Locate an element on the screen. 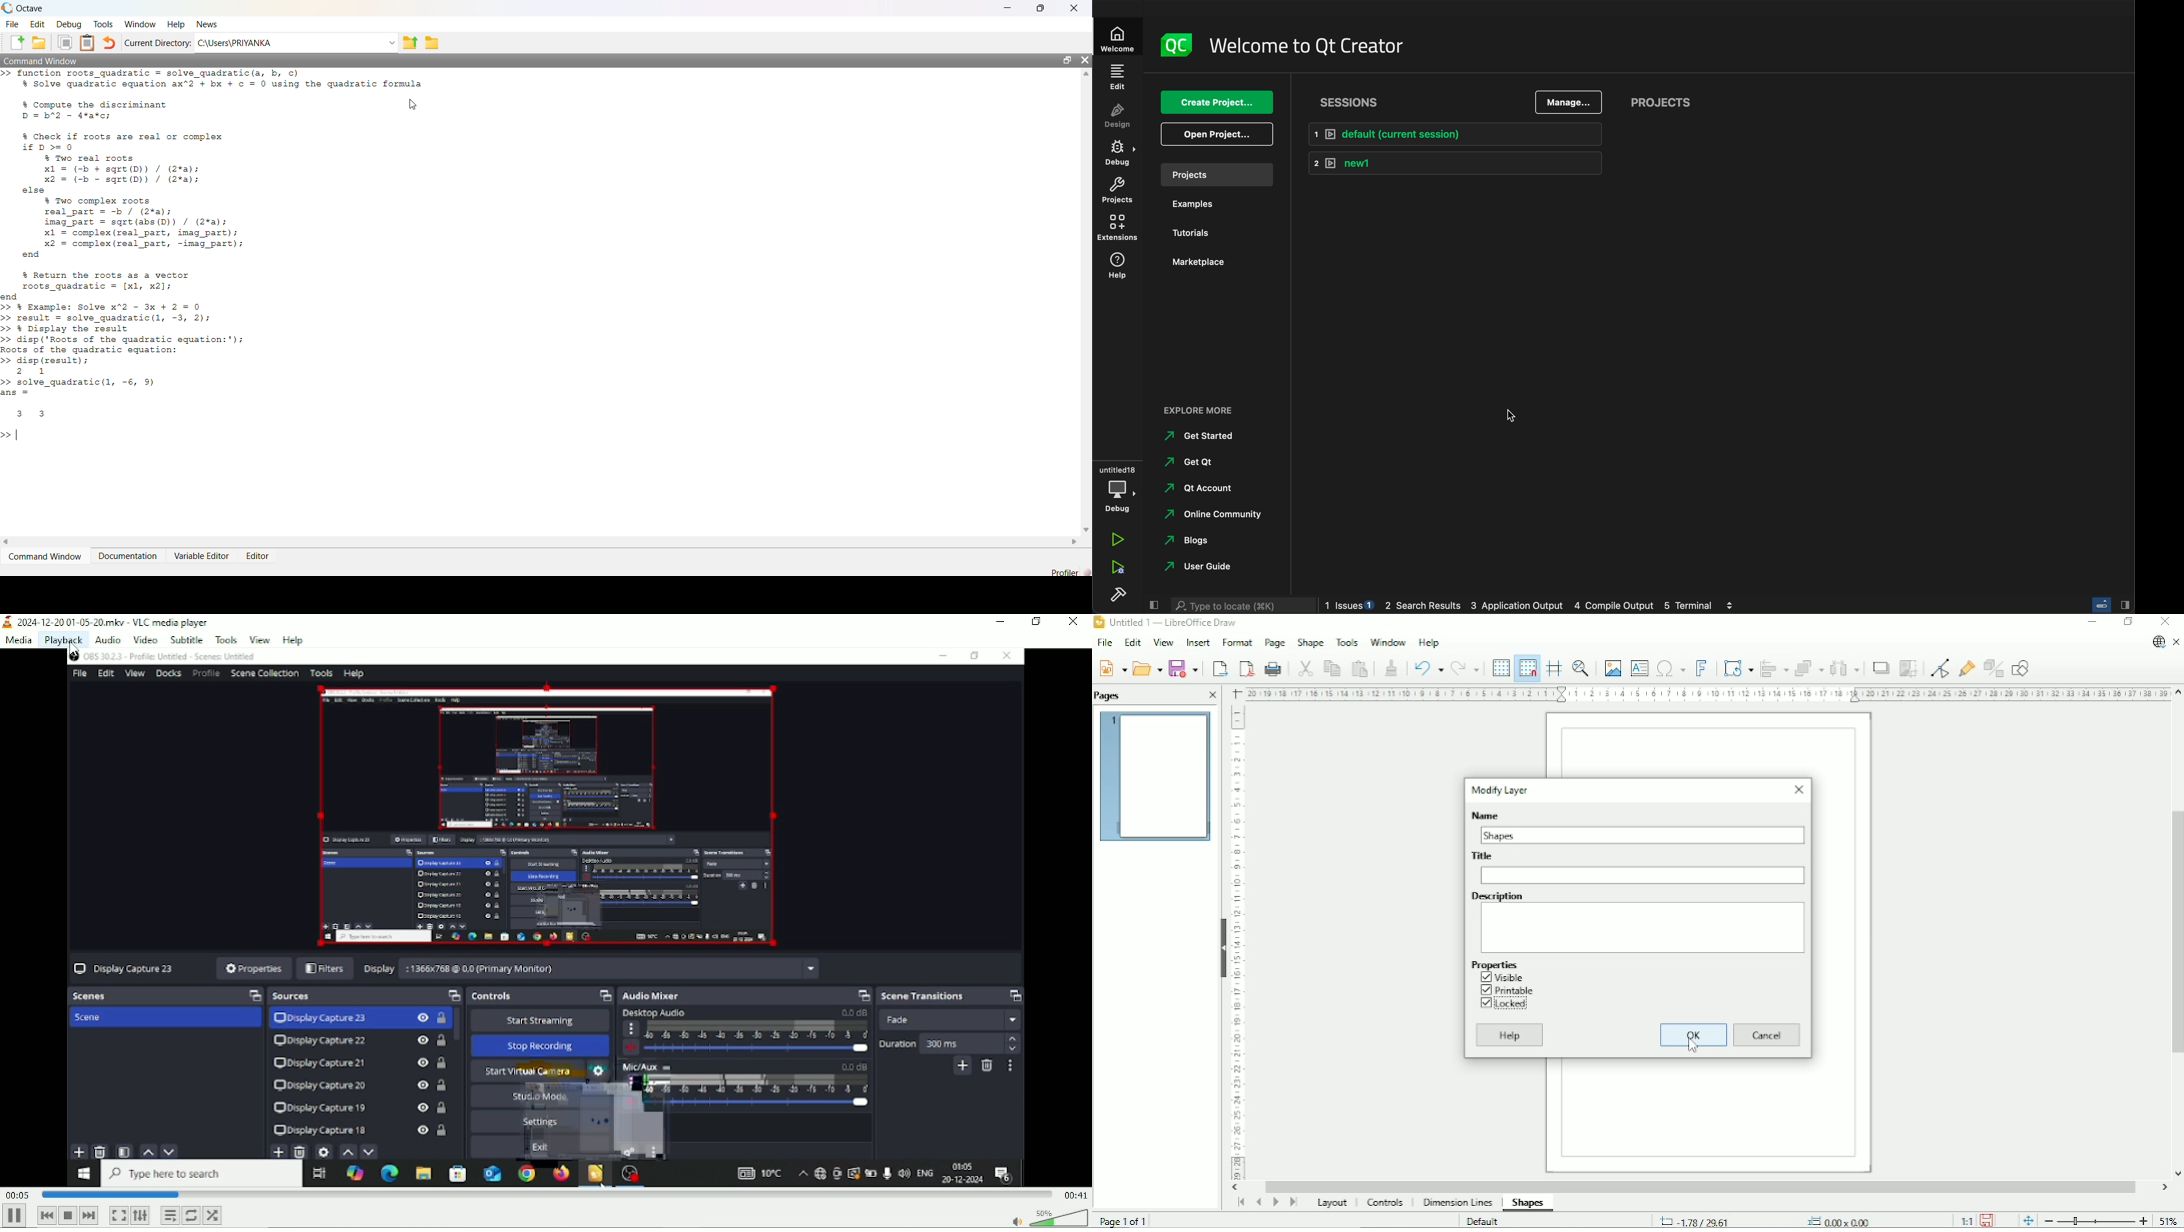 The height and width of the screenshot is (1232, 2184). Save is located at coordinates (1987, 1220).